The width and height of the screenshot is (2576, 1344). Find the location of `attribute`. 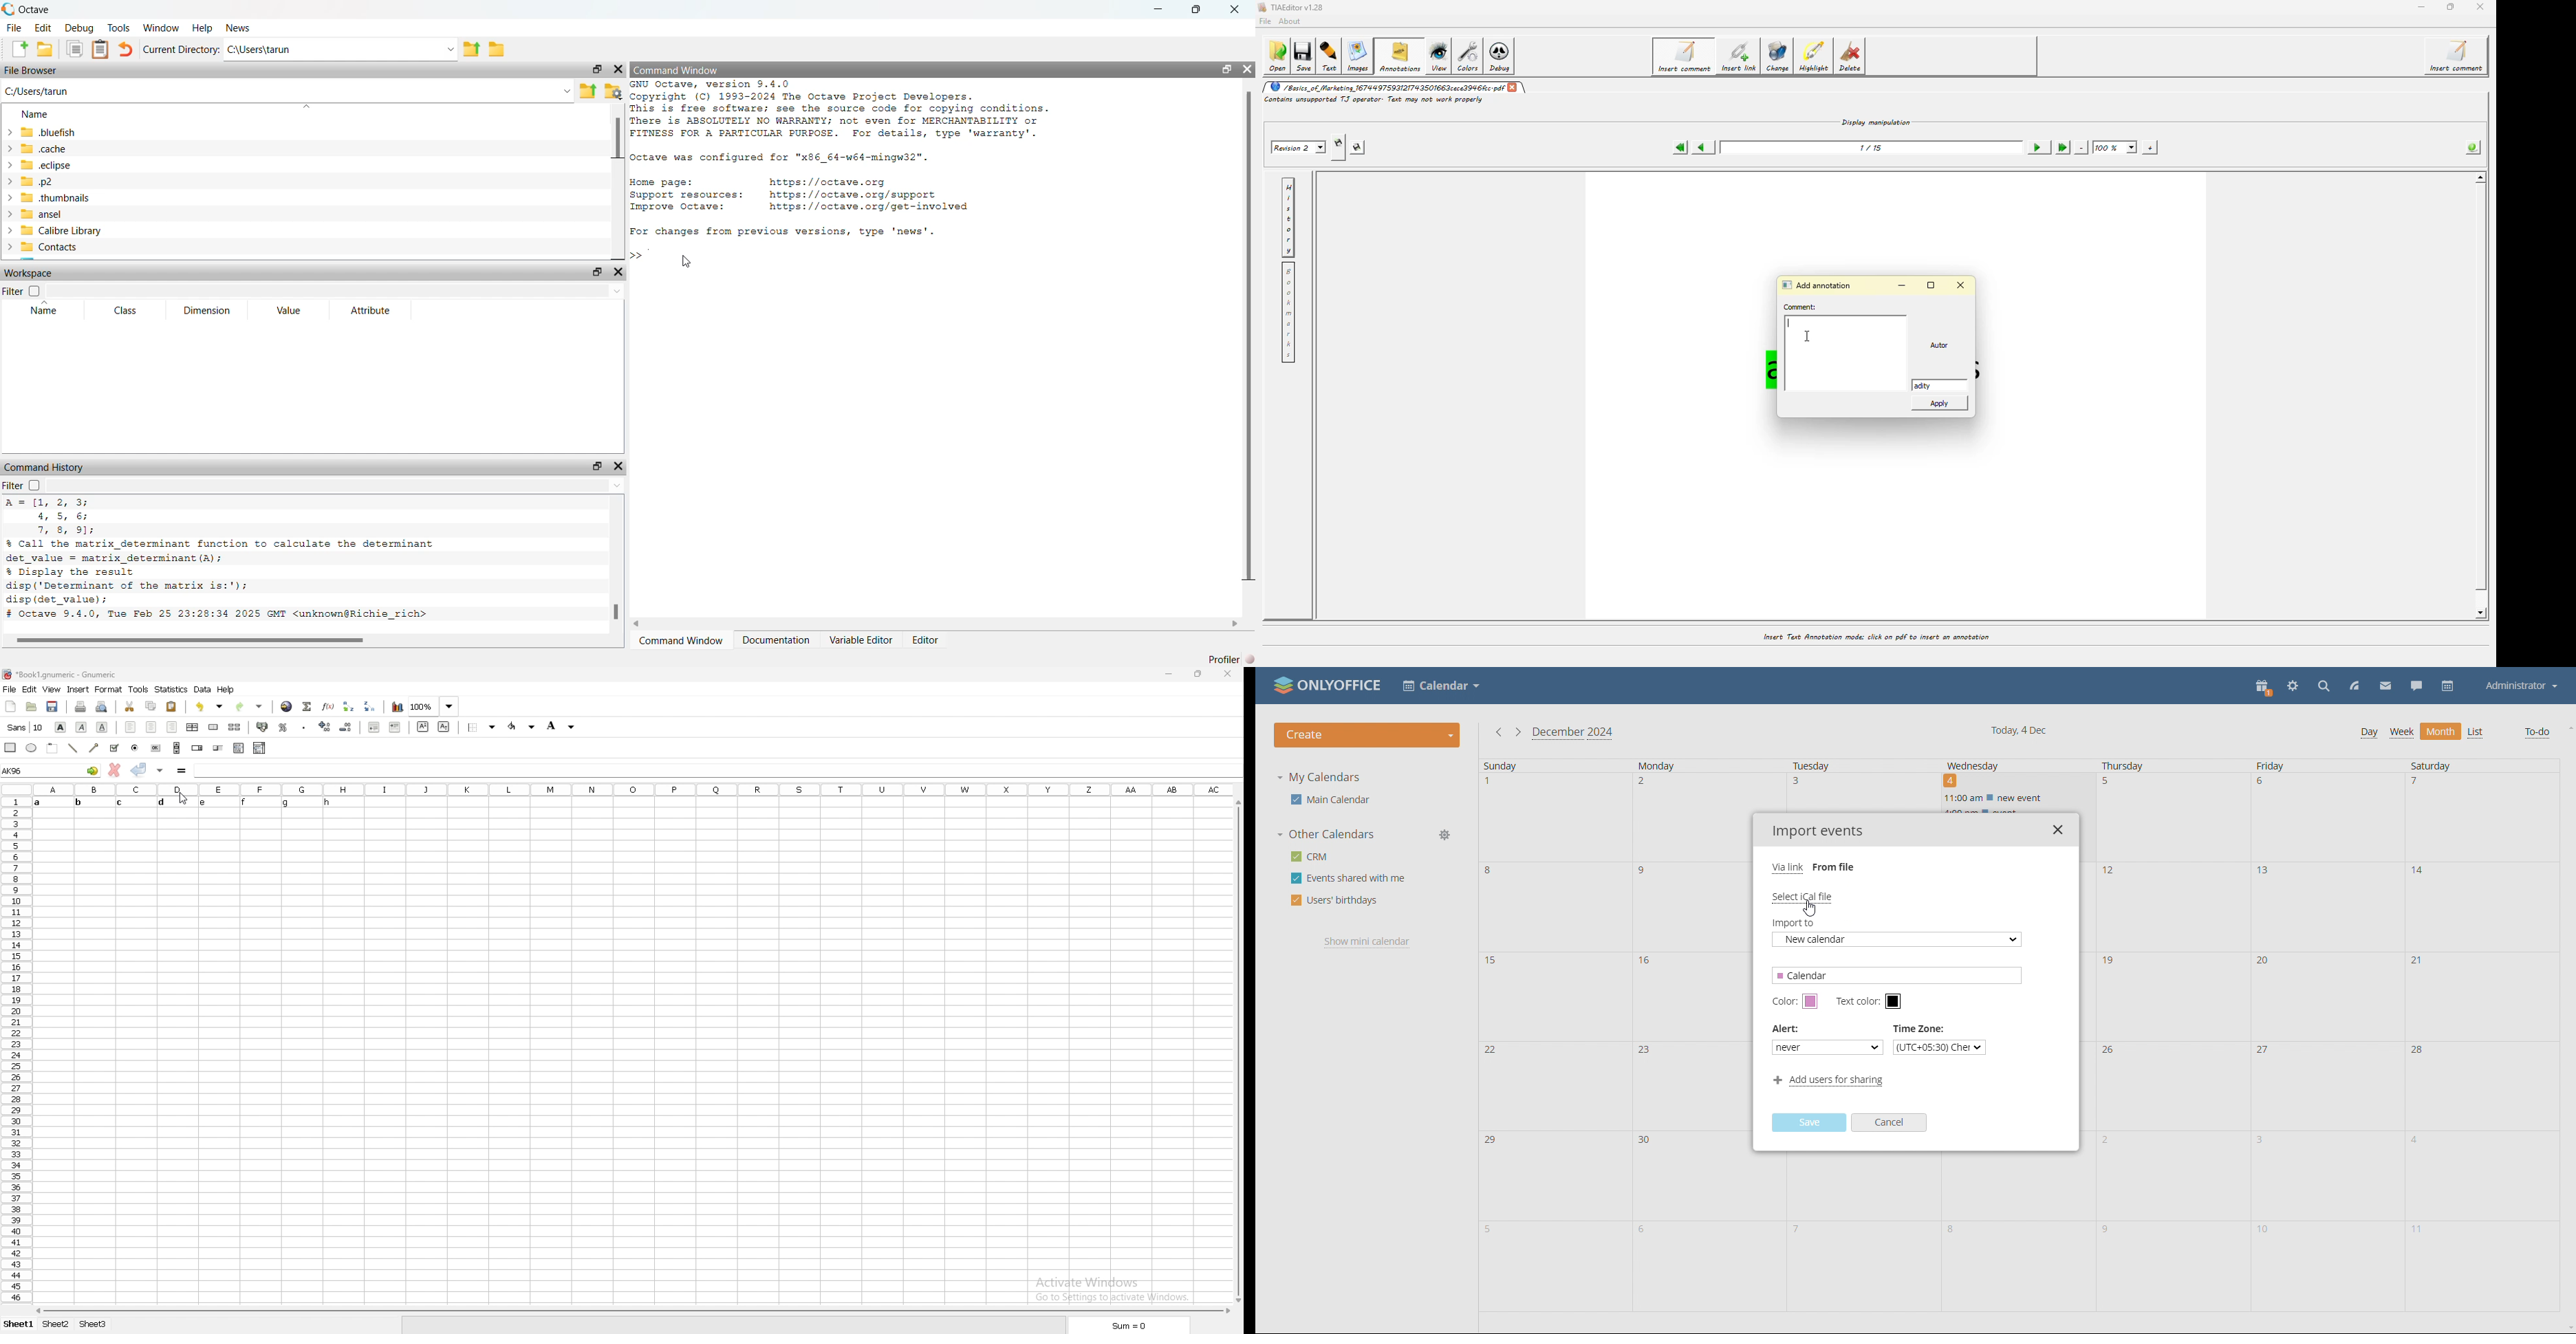

attribute is located at coordinates (370, 310).